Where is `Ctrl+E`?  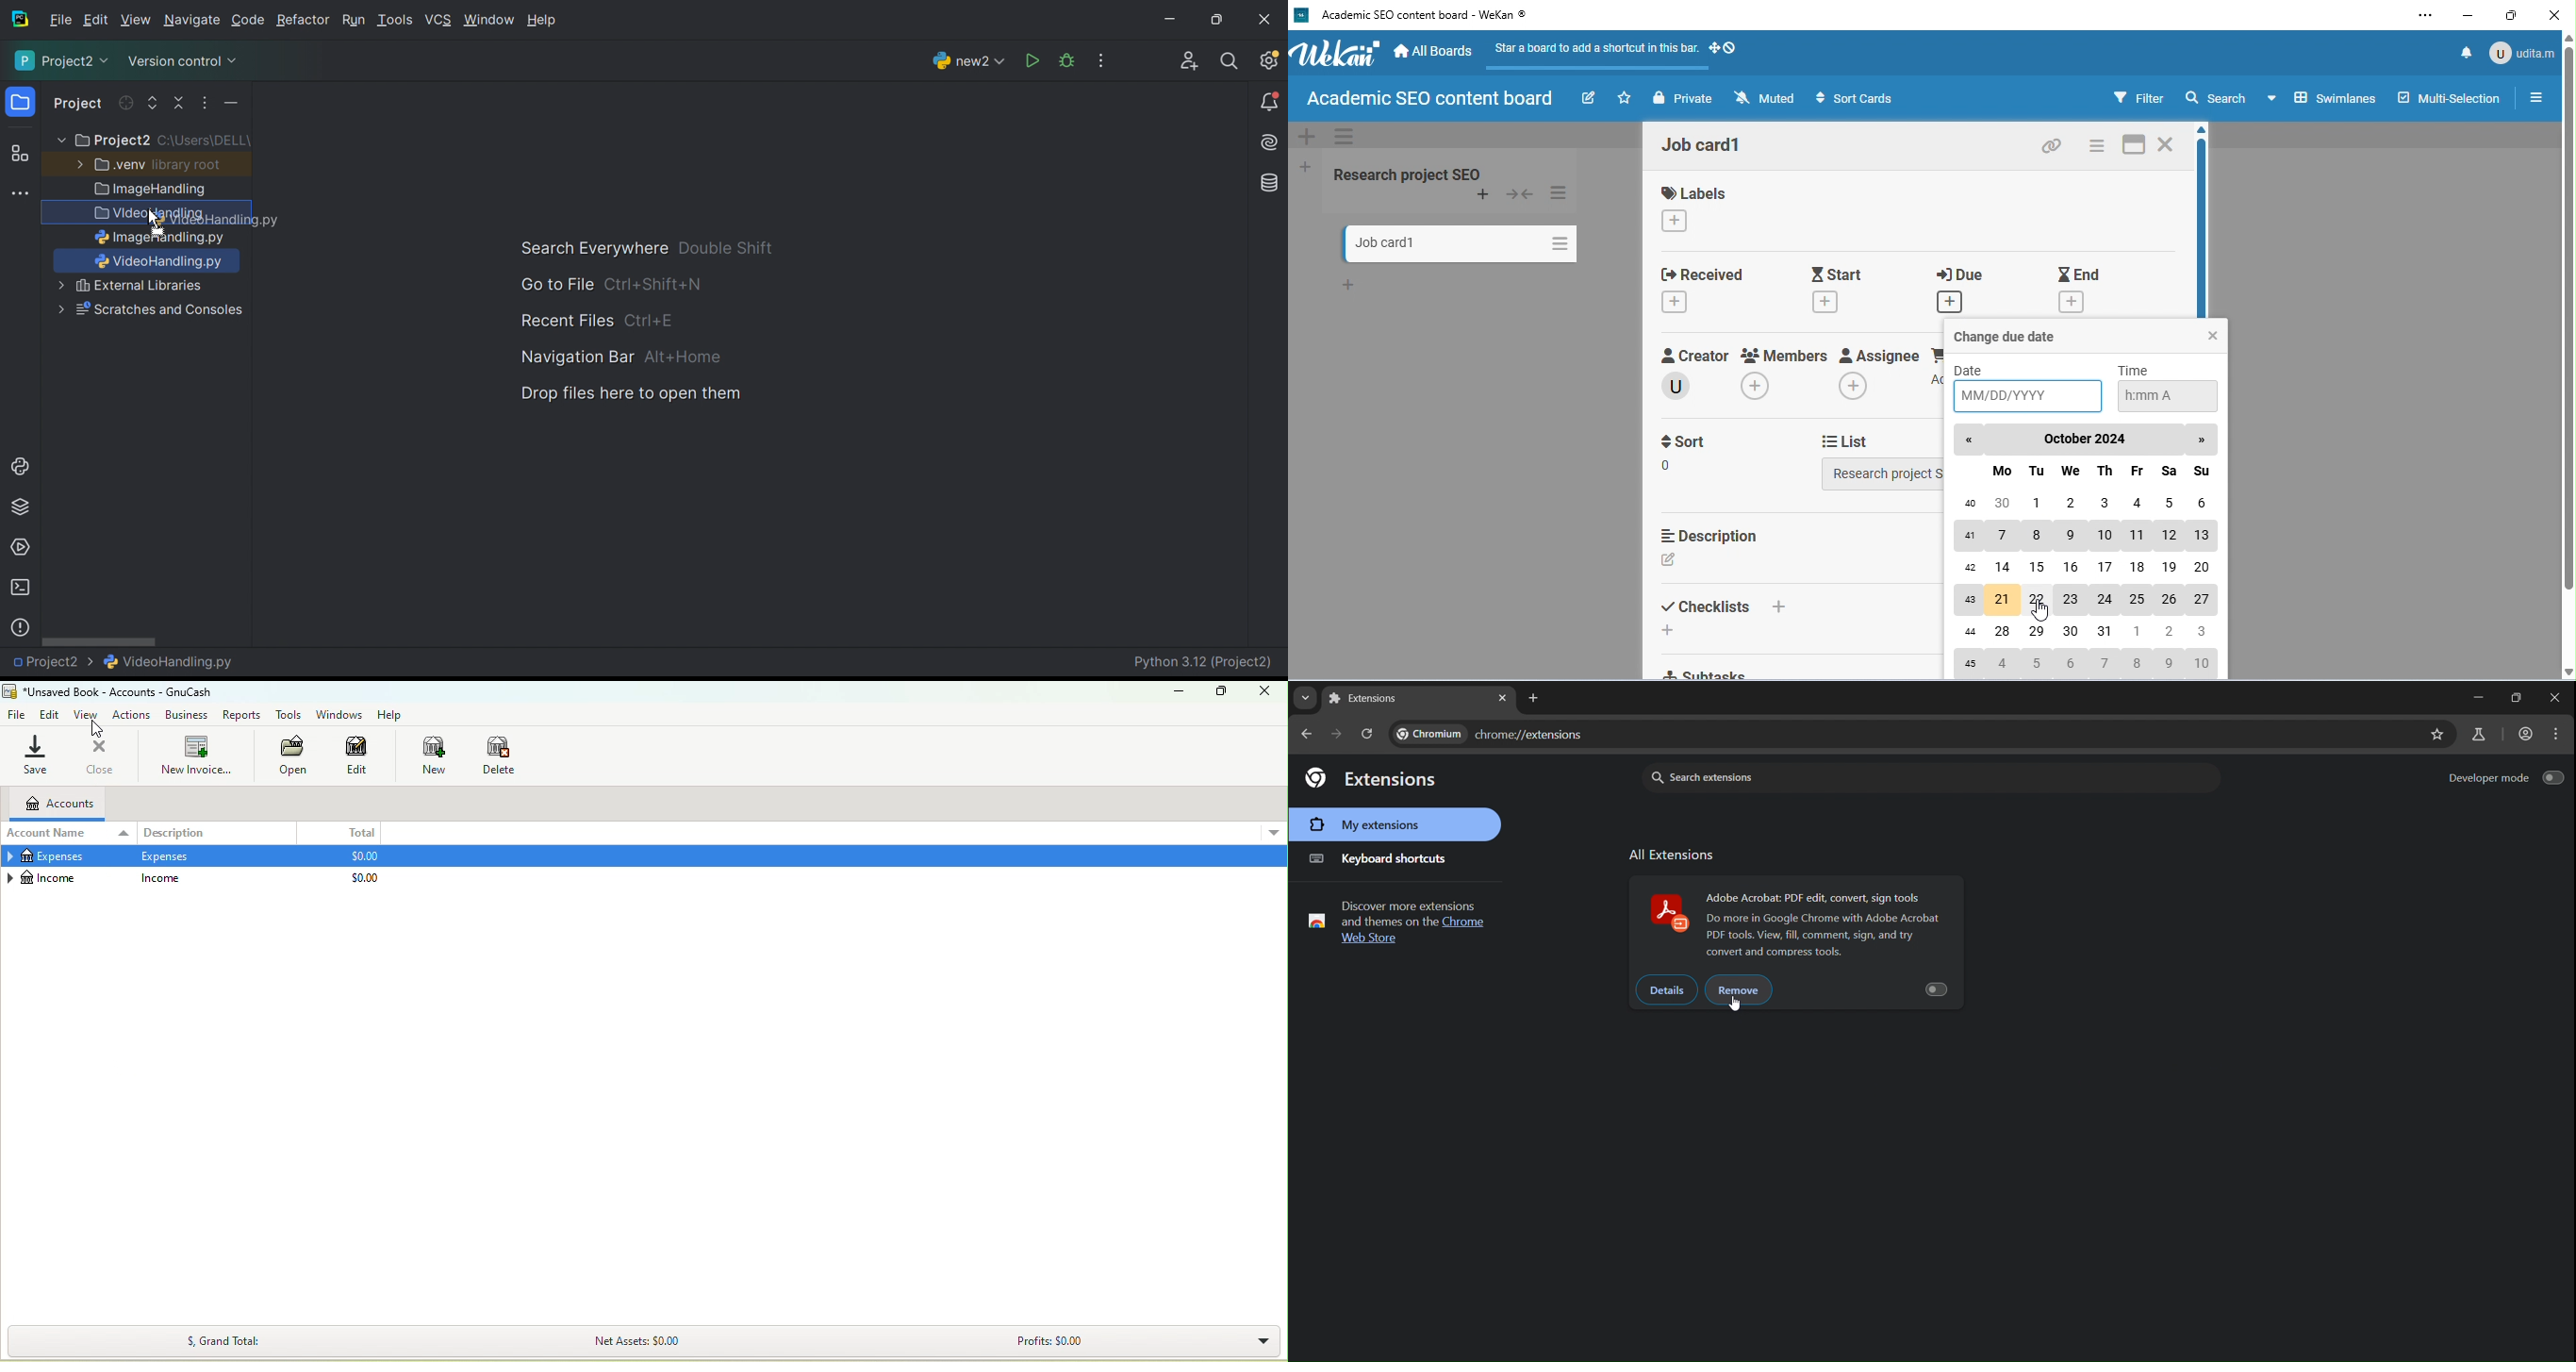
Ctrl+E is located at coordinates (649, 320).